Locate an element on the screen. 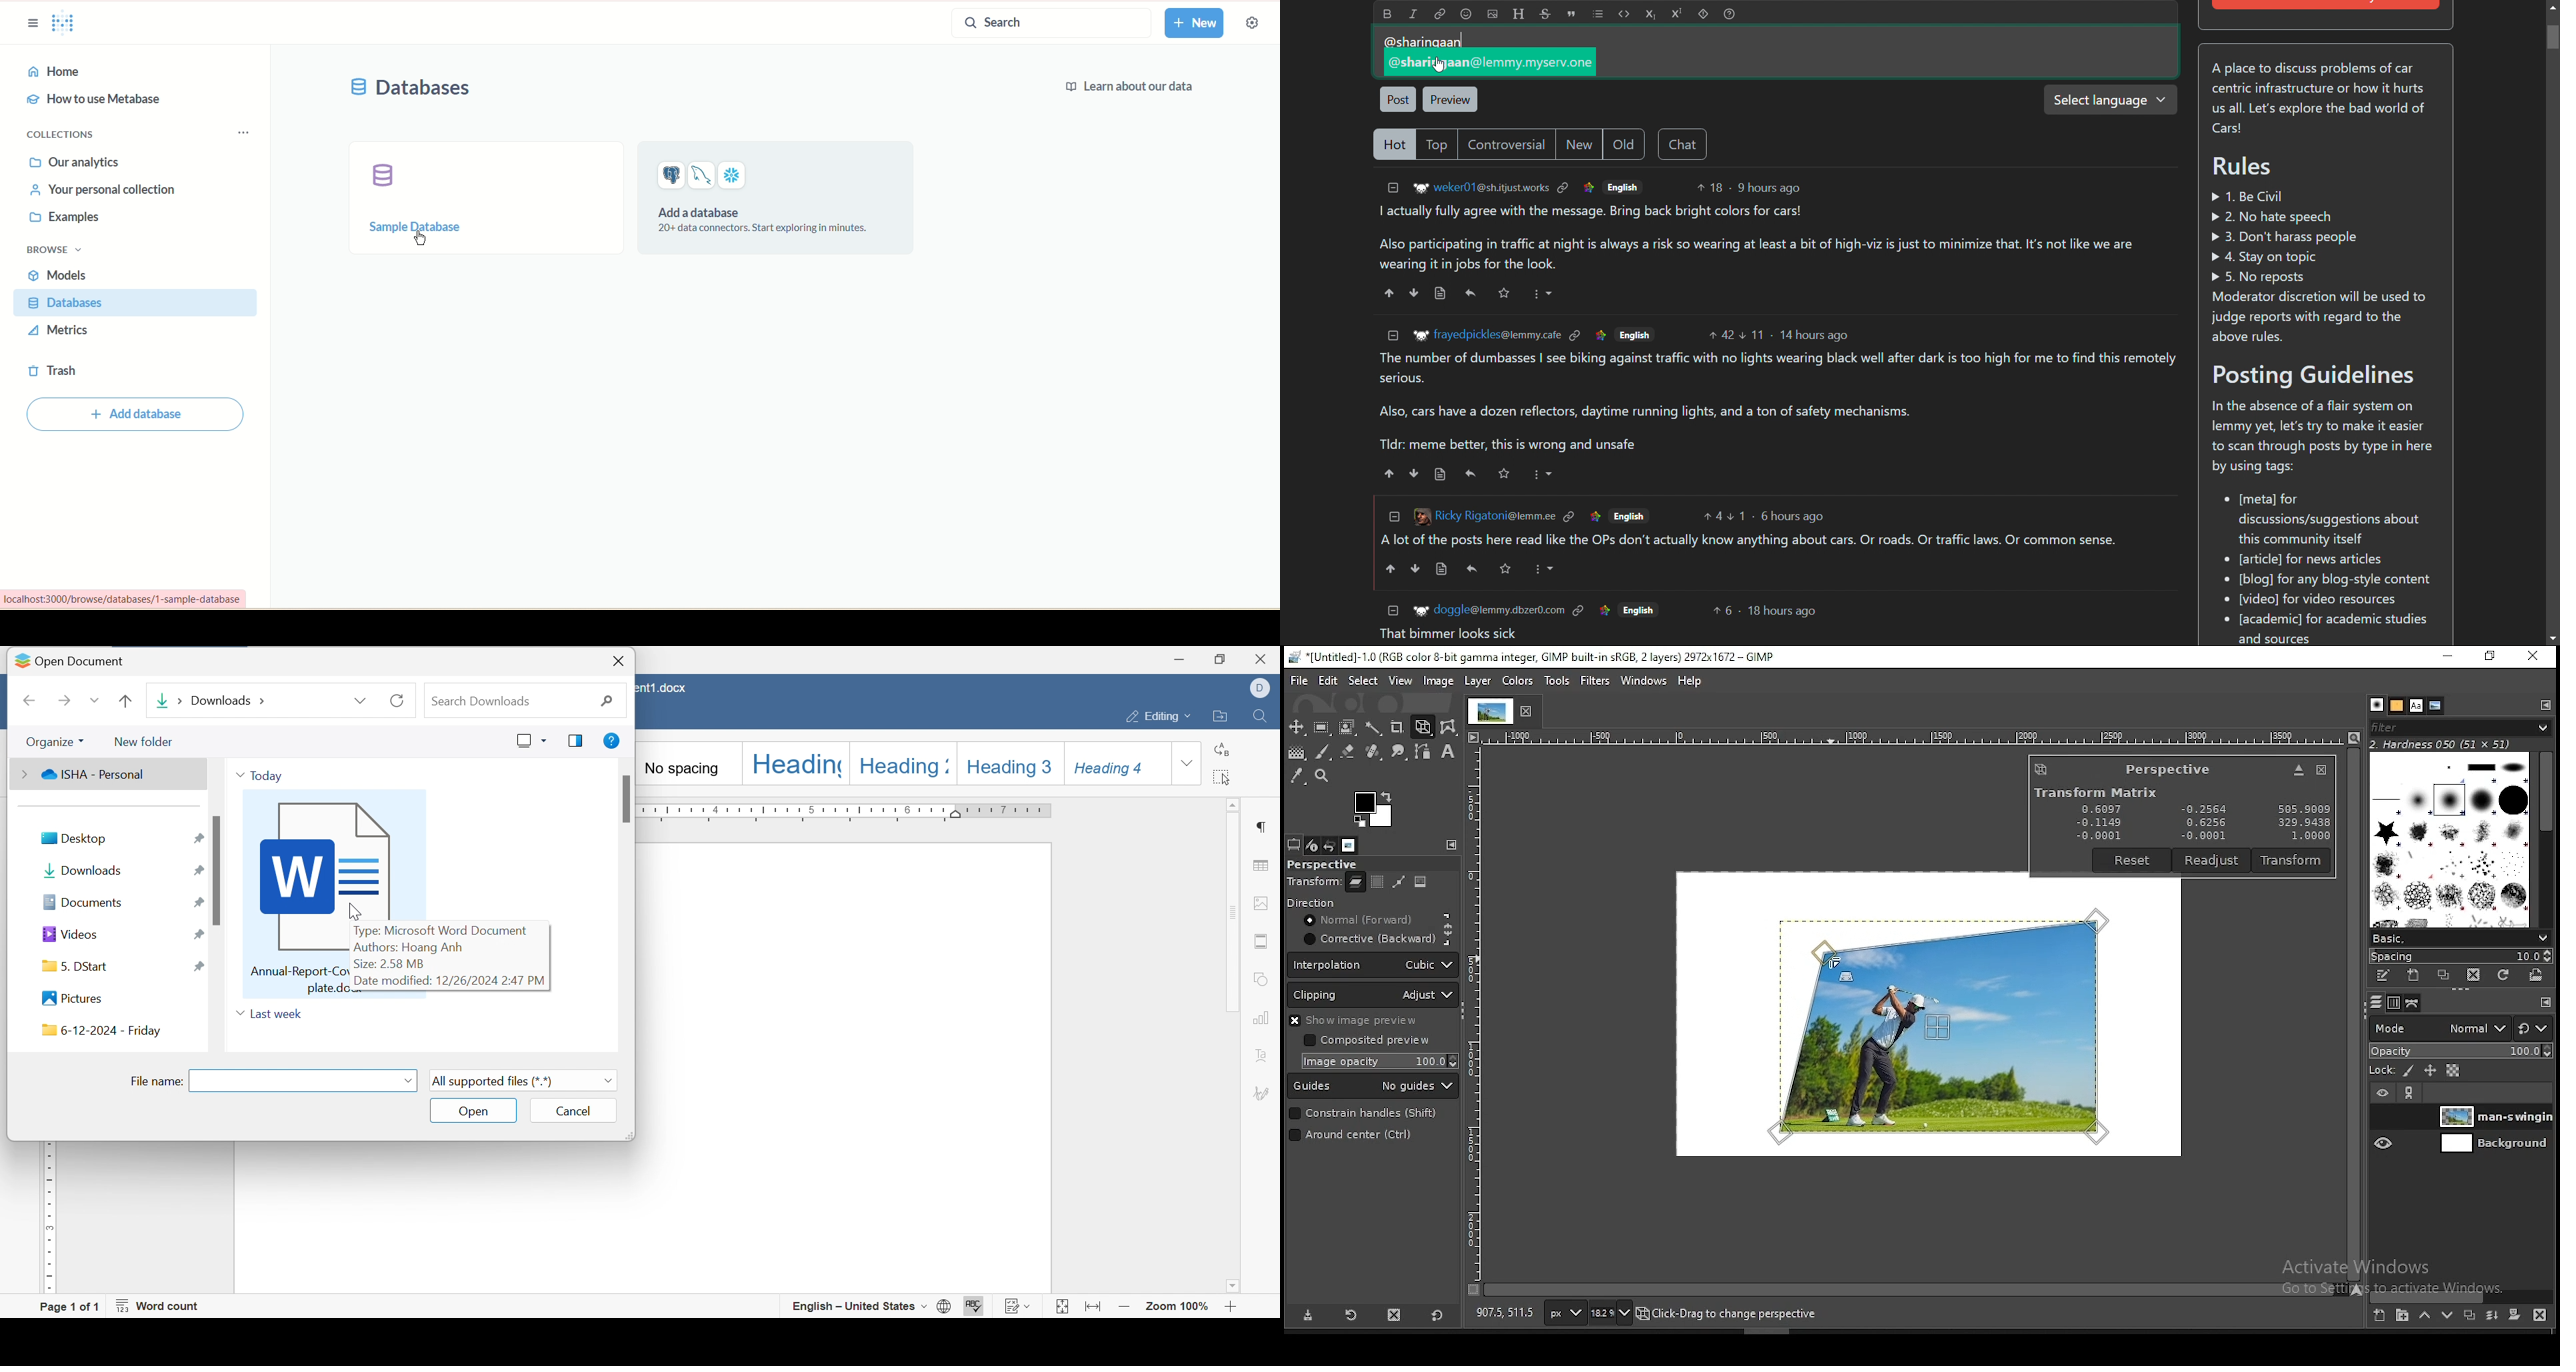  Starred is located at coordinates (1503, 473).